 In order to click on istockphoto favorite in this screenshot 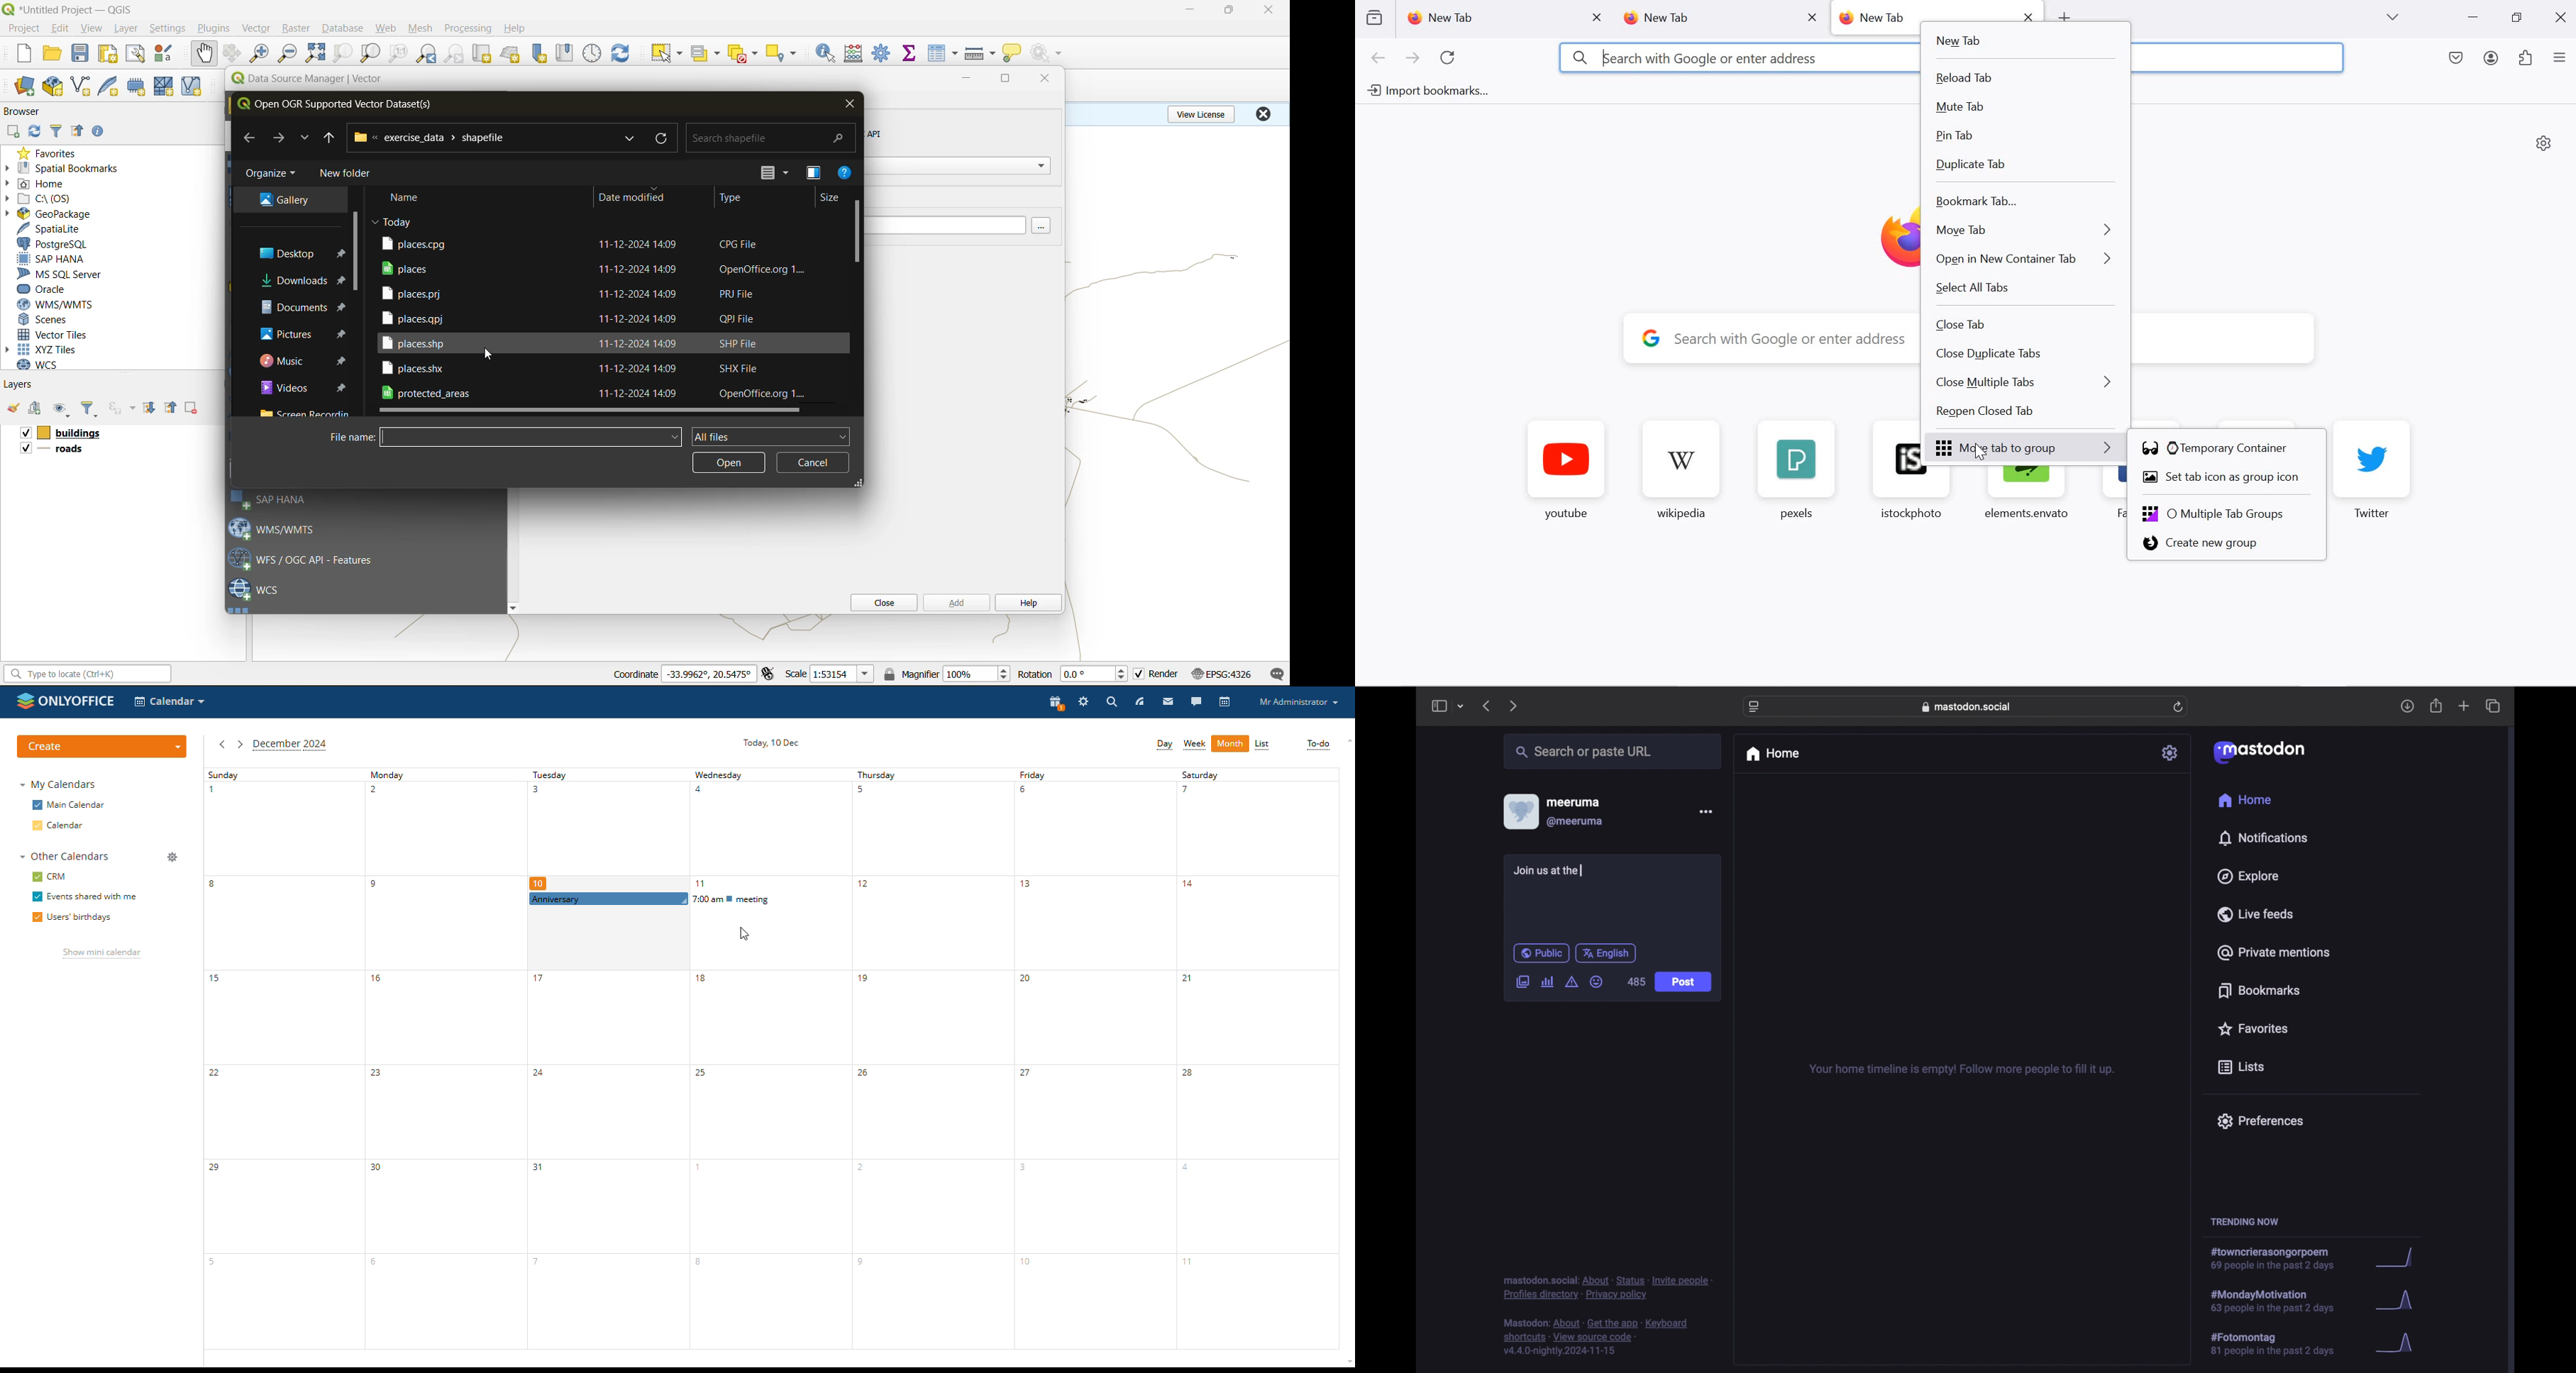, I will do `click(1906, 496)`.